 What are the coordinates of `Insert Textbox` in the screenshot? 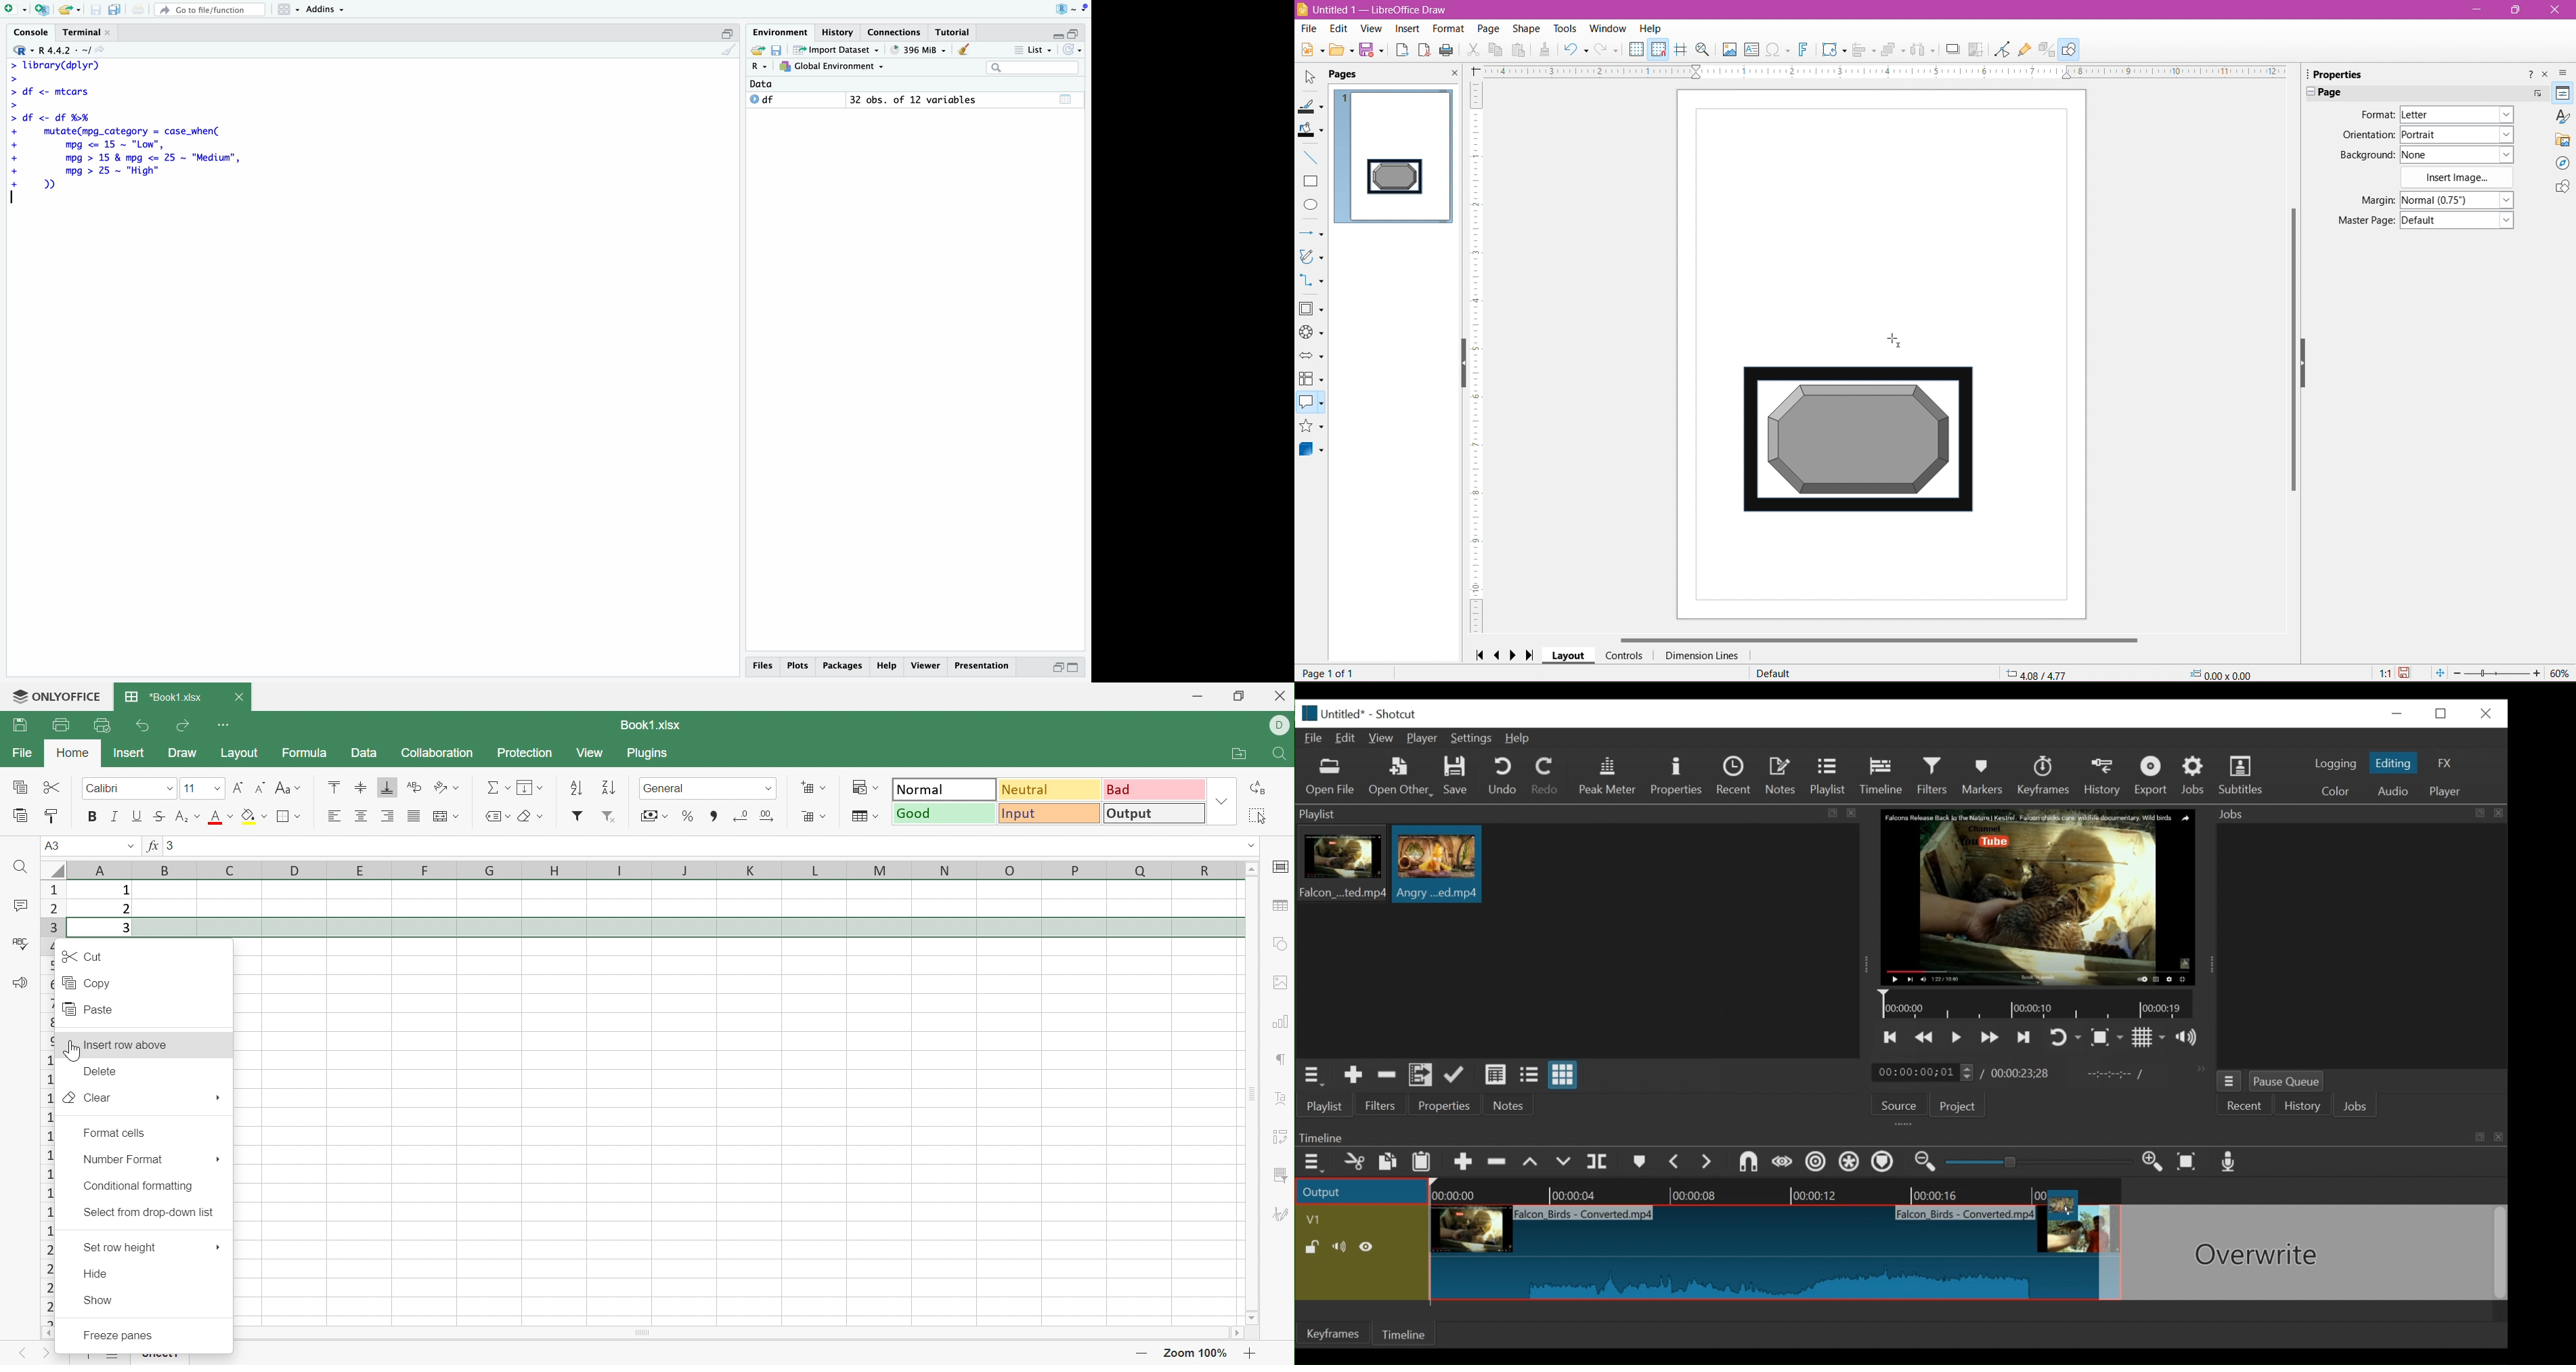 It's located at (1752, 49).